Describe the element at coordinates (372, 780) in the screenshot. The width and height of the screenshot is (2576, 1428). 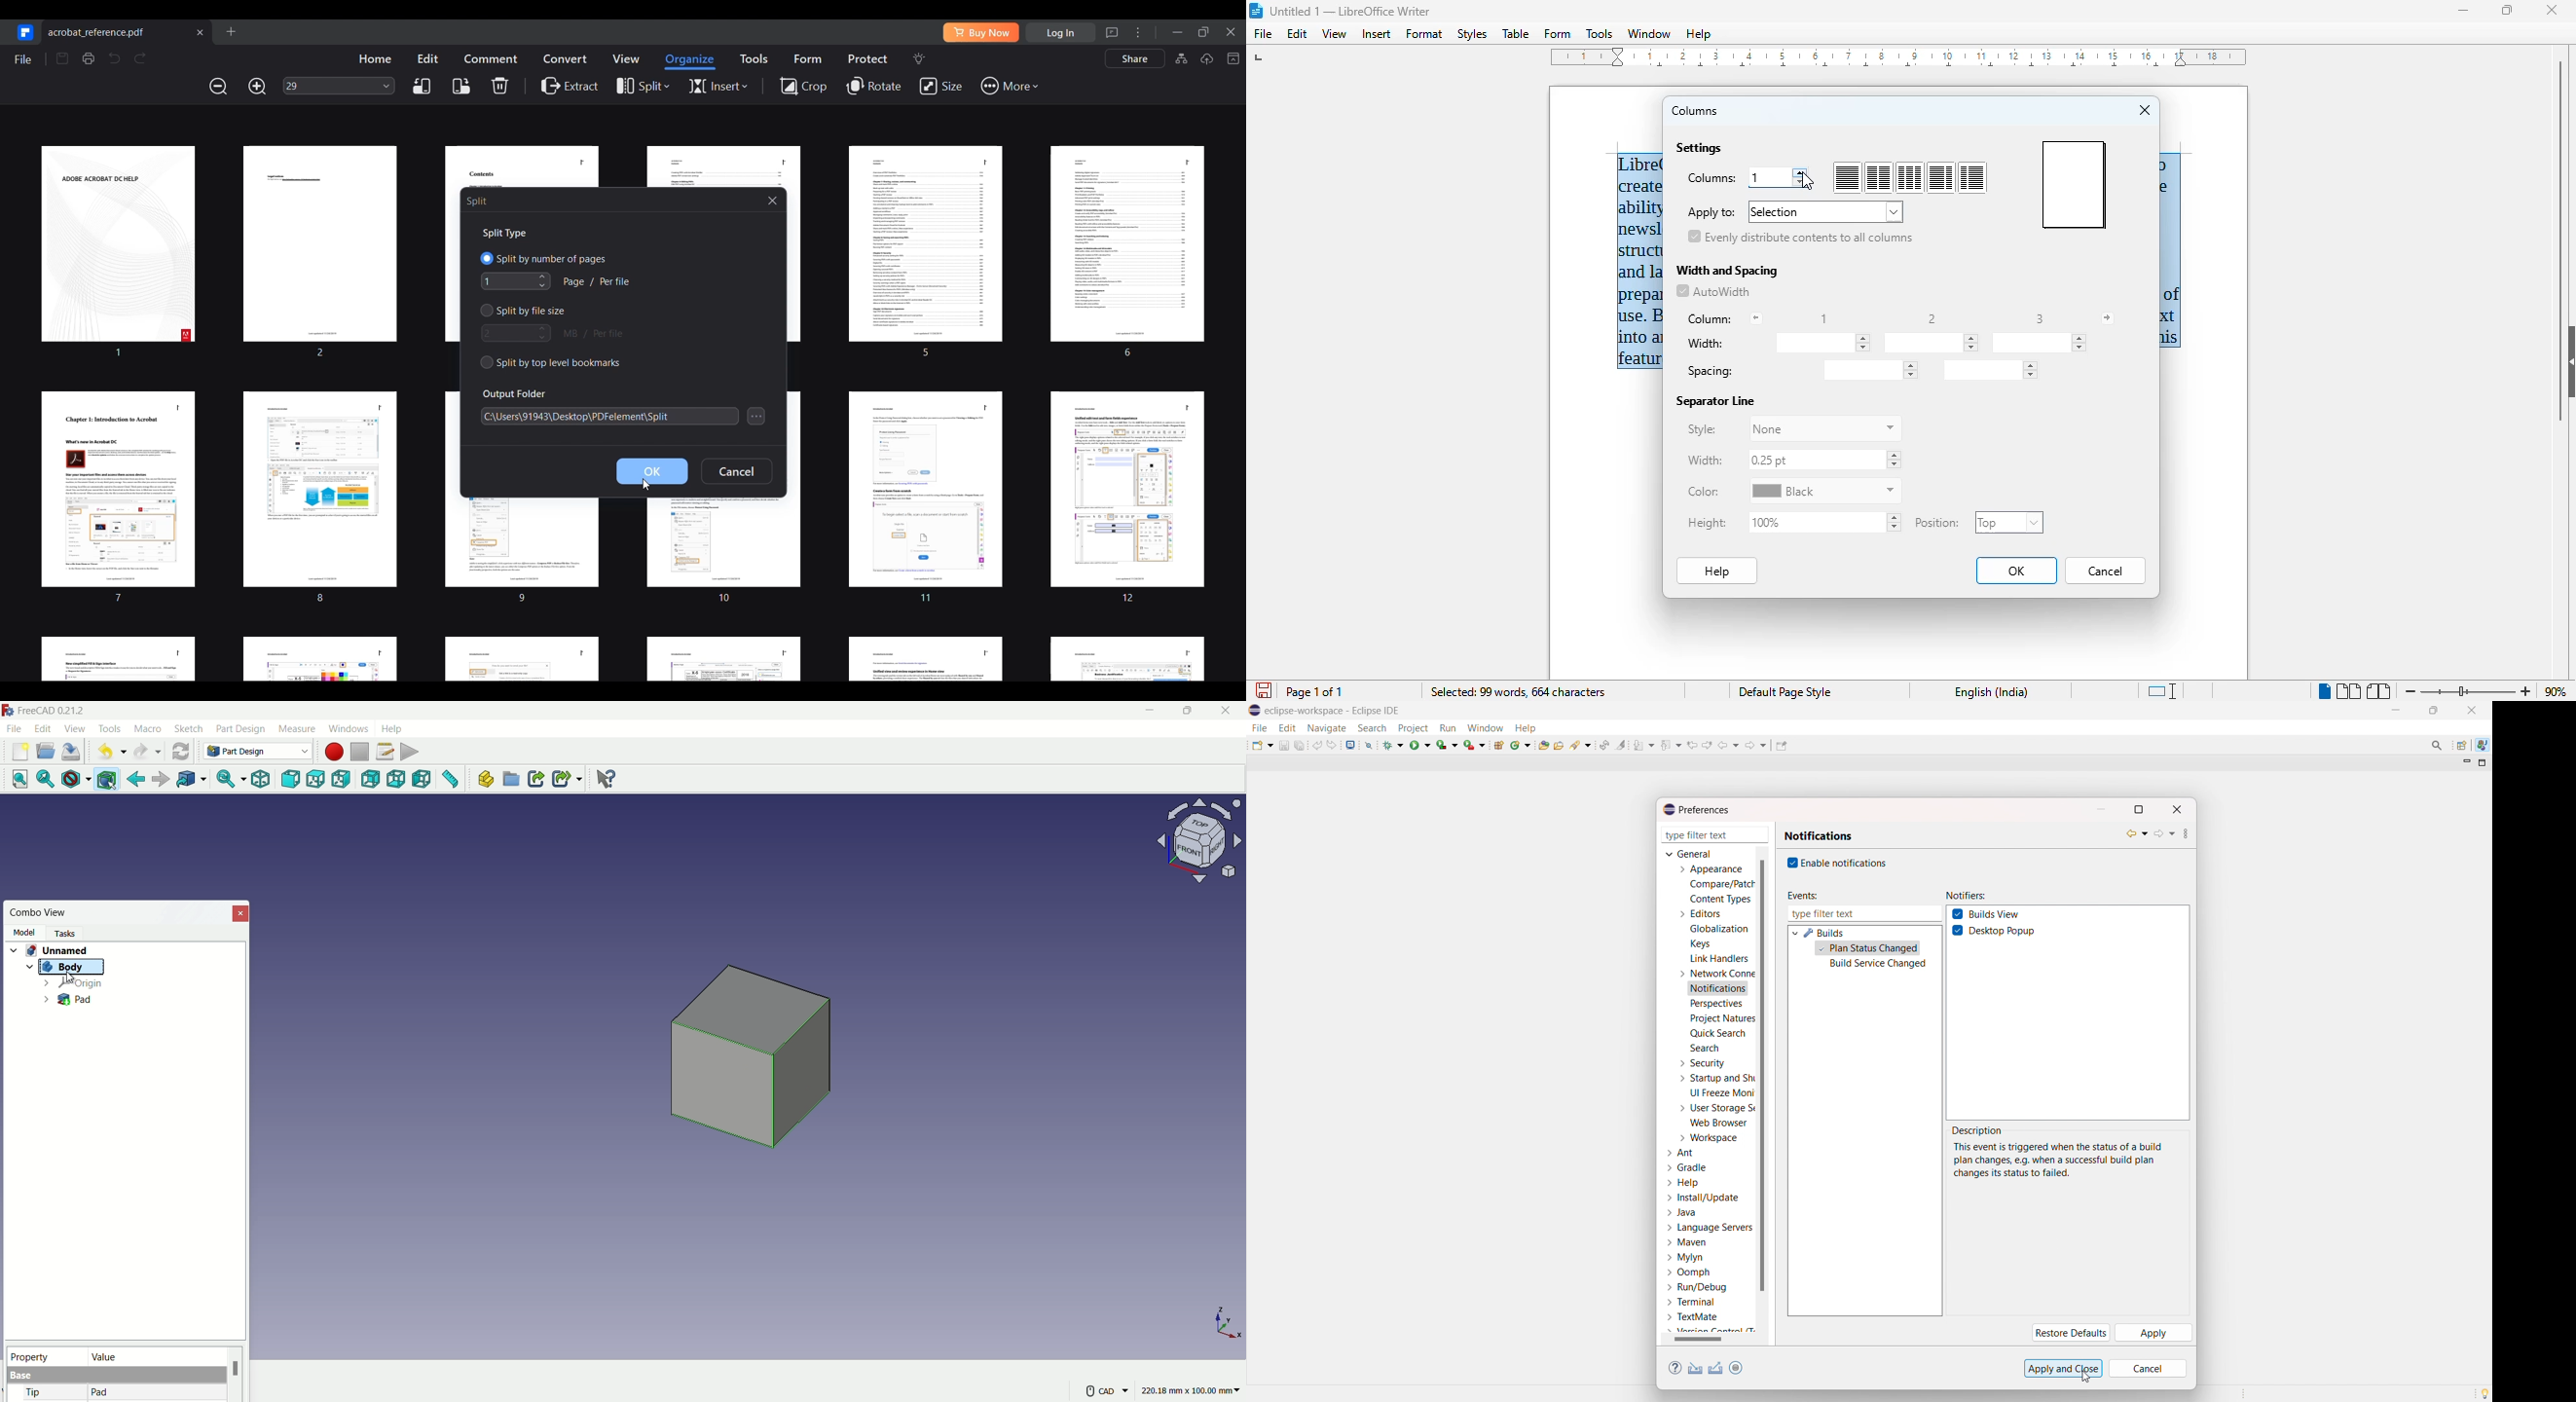
I see `back view` at that location.